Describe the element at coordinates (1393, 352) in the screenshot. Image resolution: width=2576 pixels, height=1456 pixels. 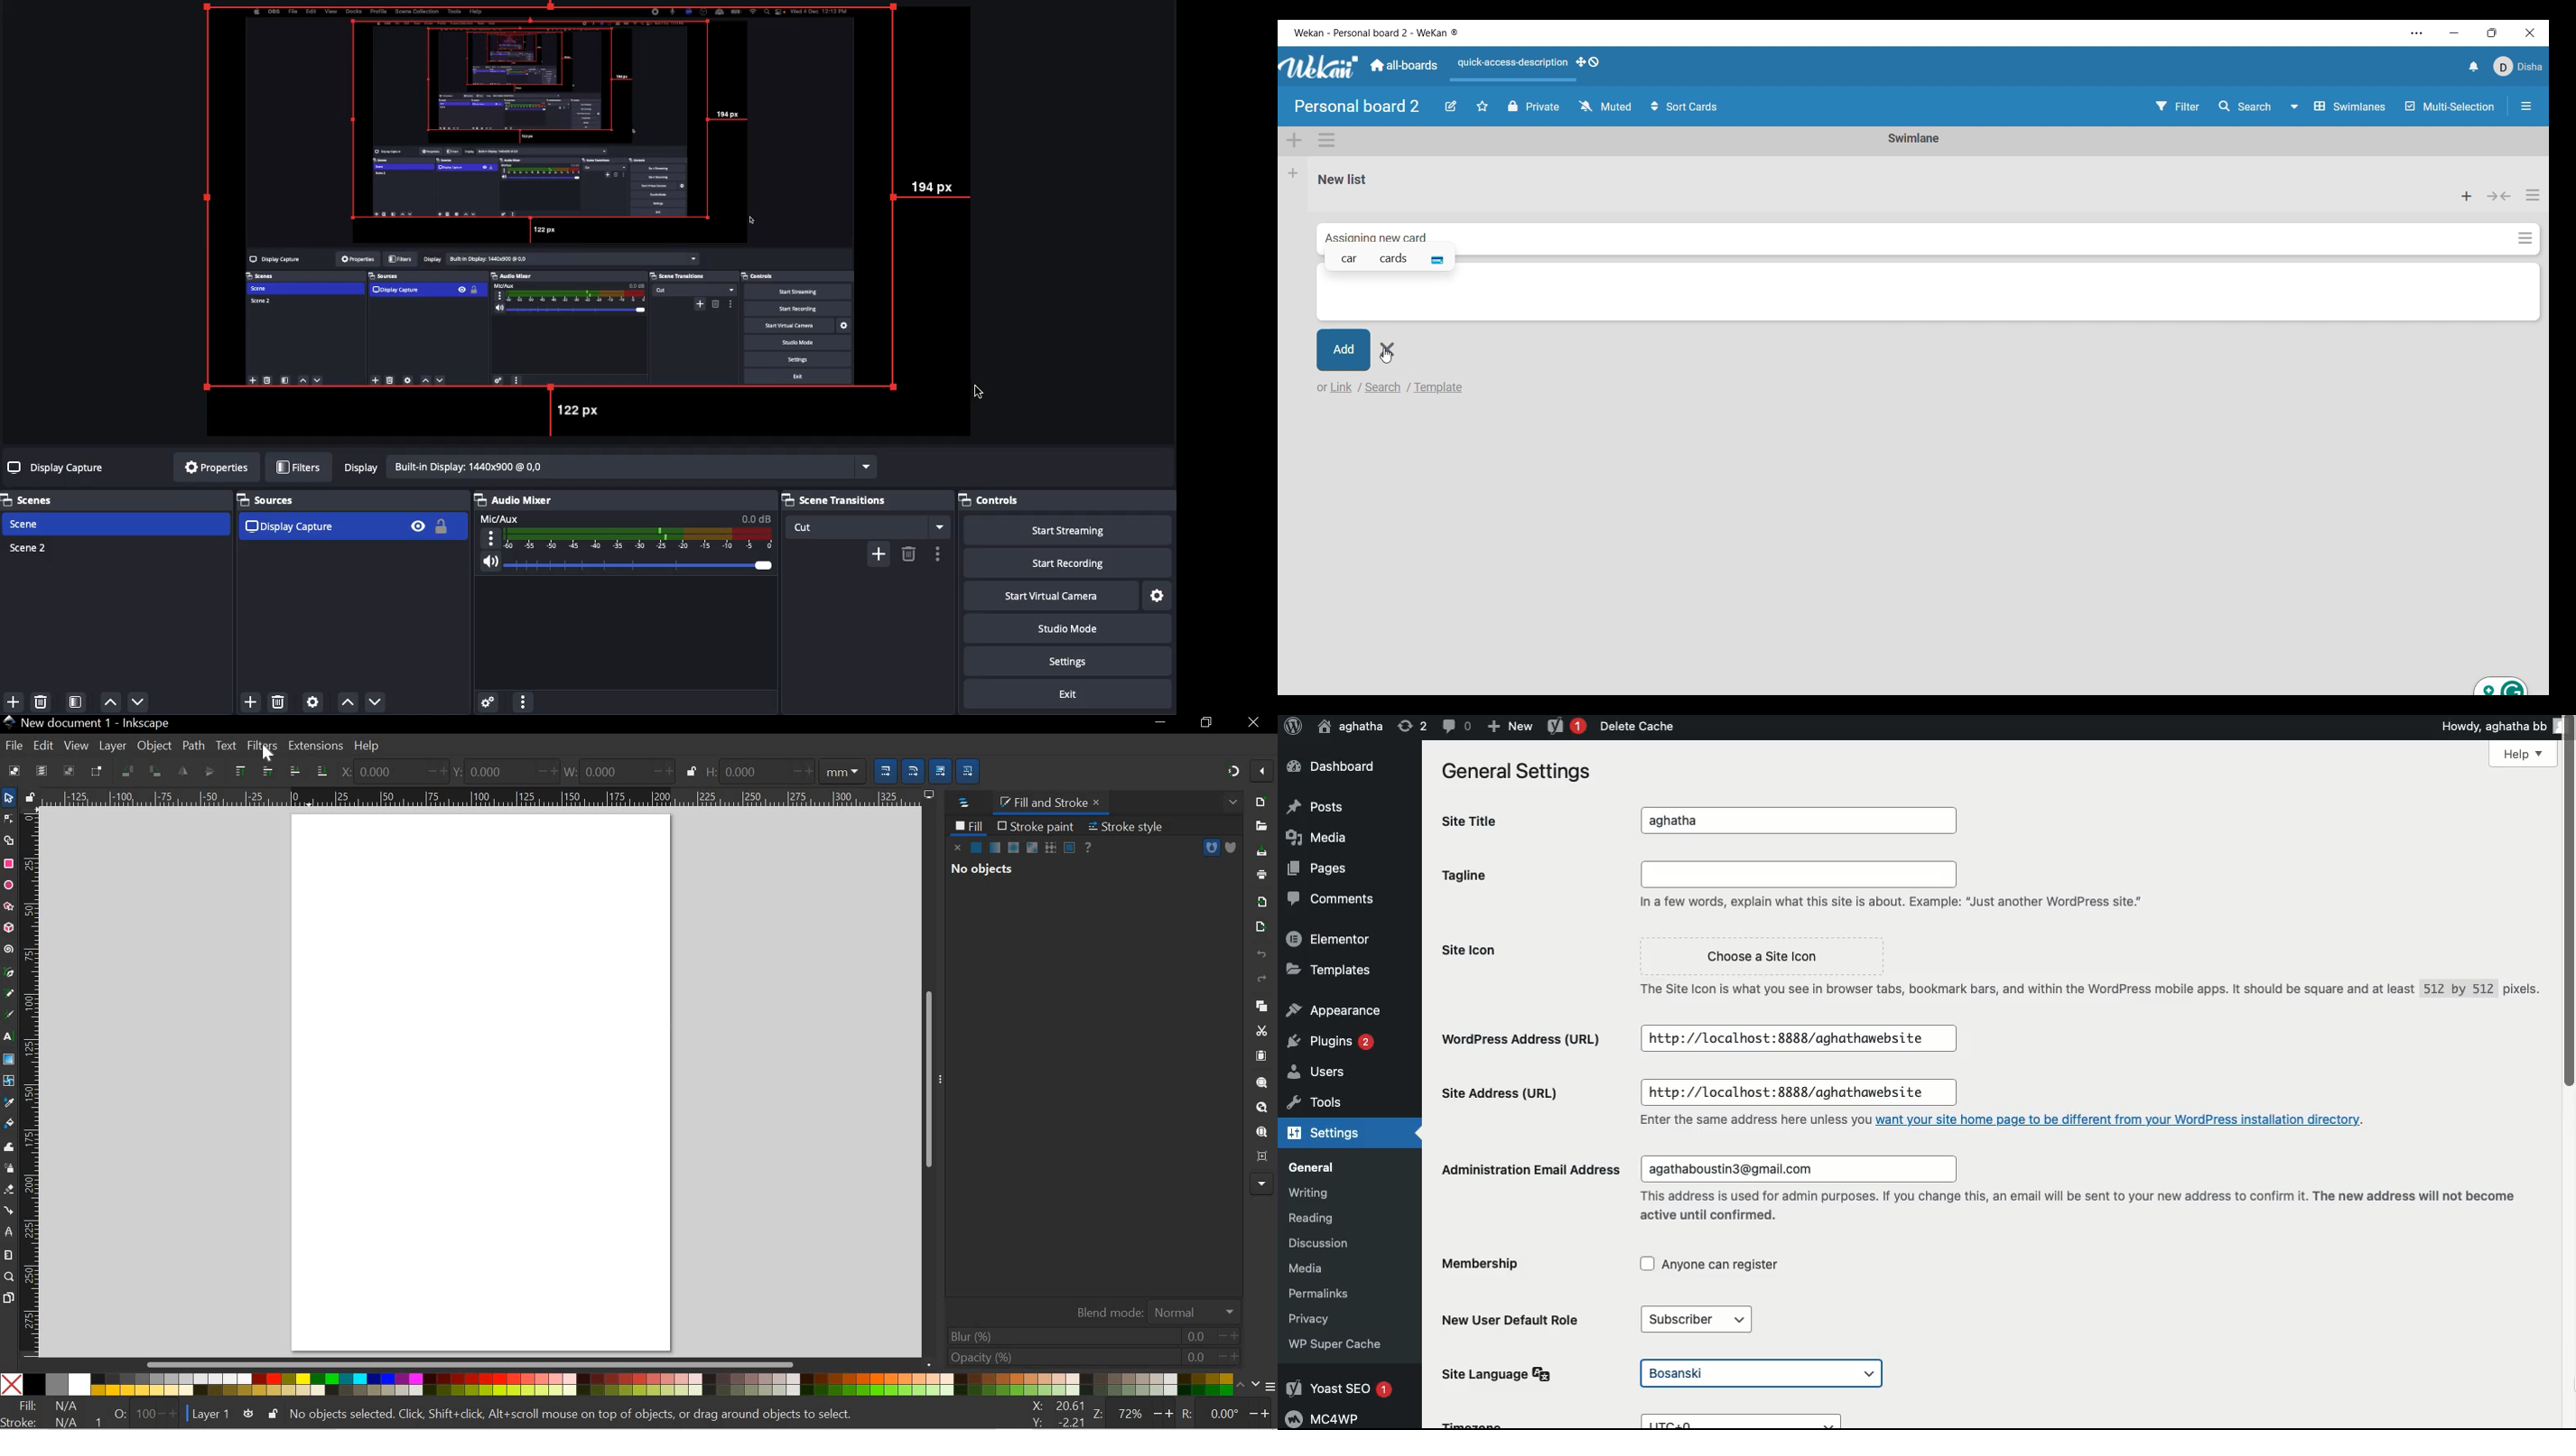
I see `Cursor clicking on delete icon` at that location.